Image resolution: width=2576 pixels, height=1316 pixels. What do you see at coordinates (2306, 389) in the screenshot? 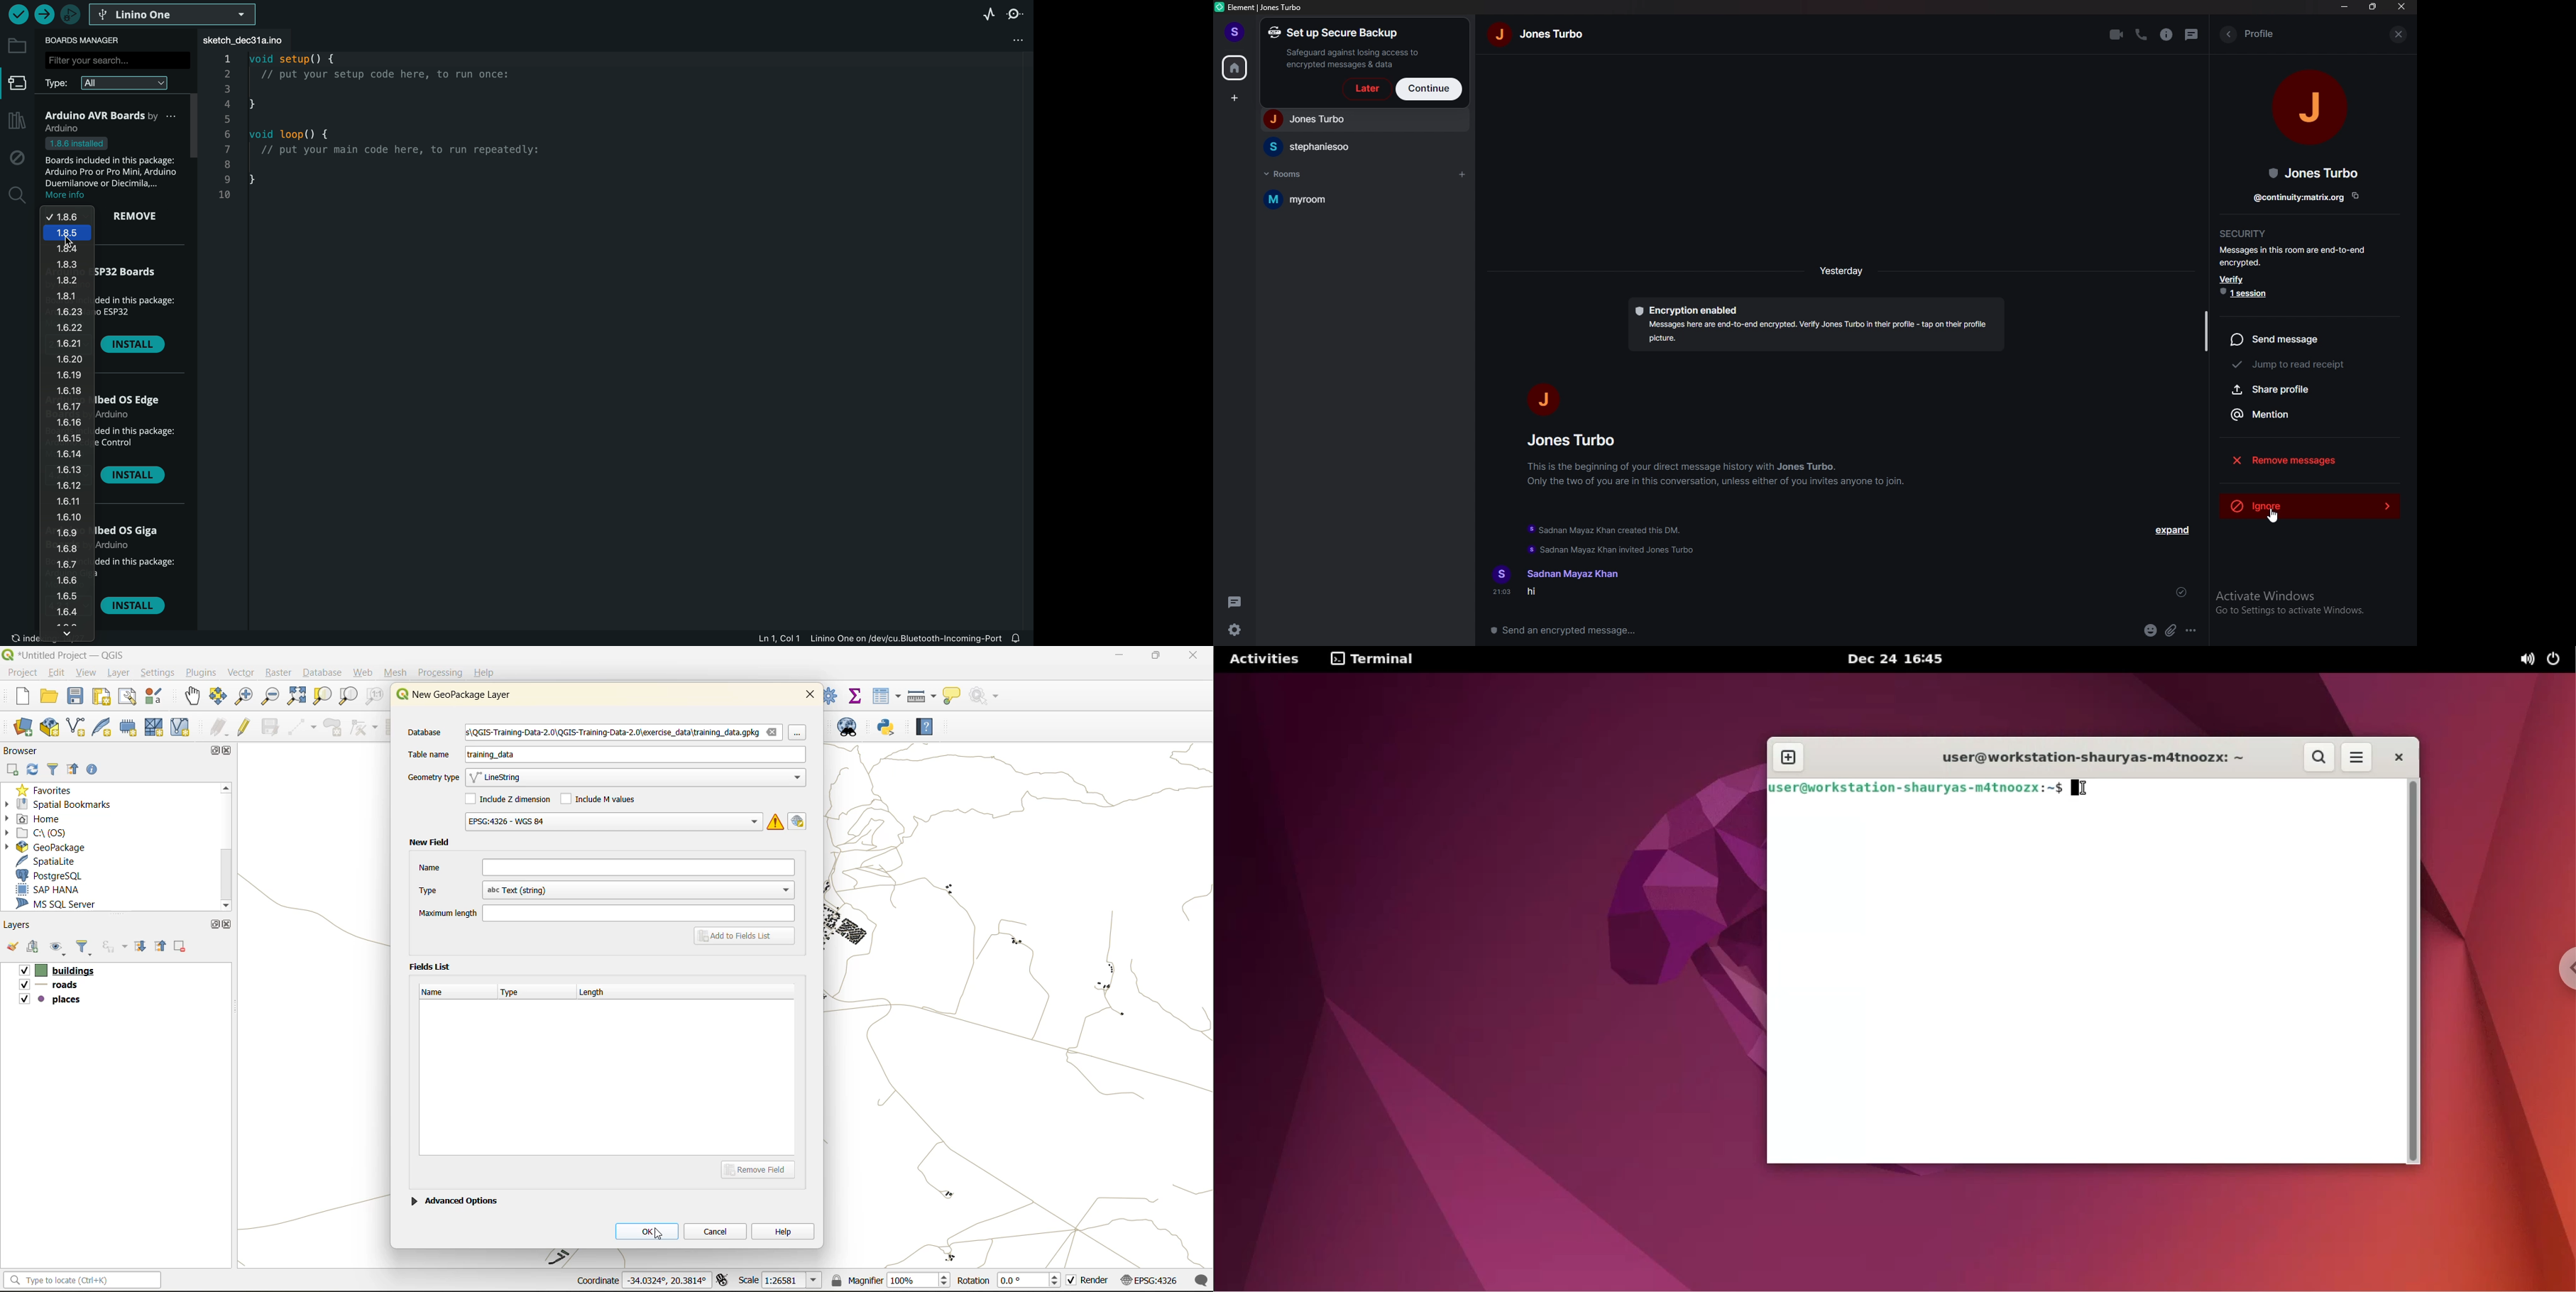
I see `share profile` at bounding box center [2306, 389].